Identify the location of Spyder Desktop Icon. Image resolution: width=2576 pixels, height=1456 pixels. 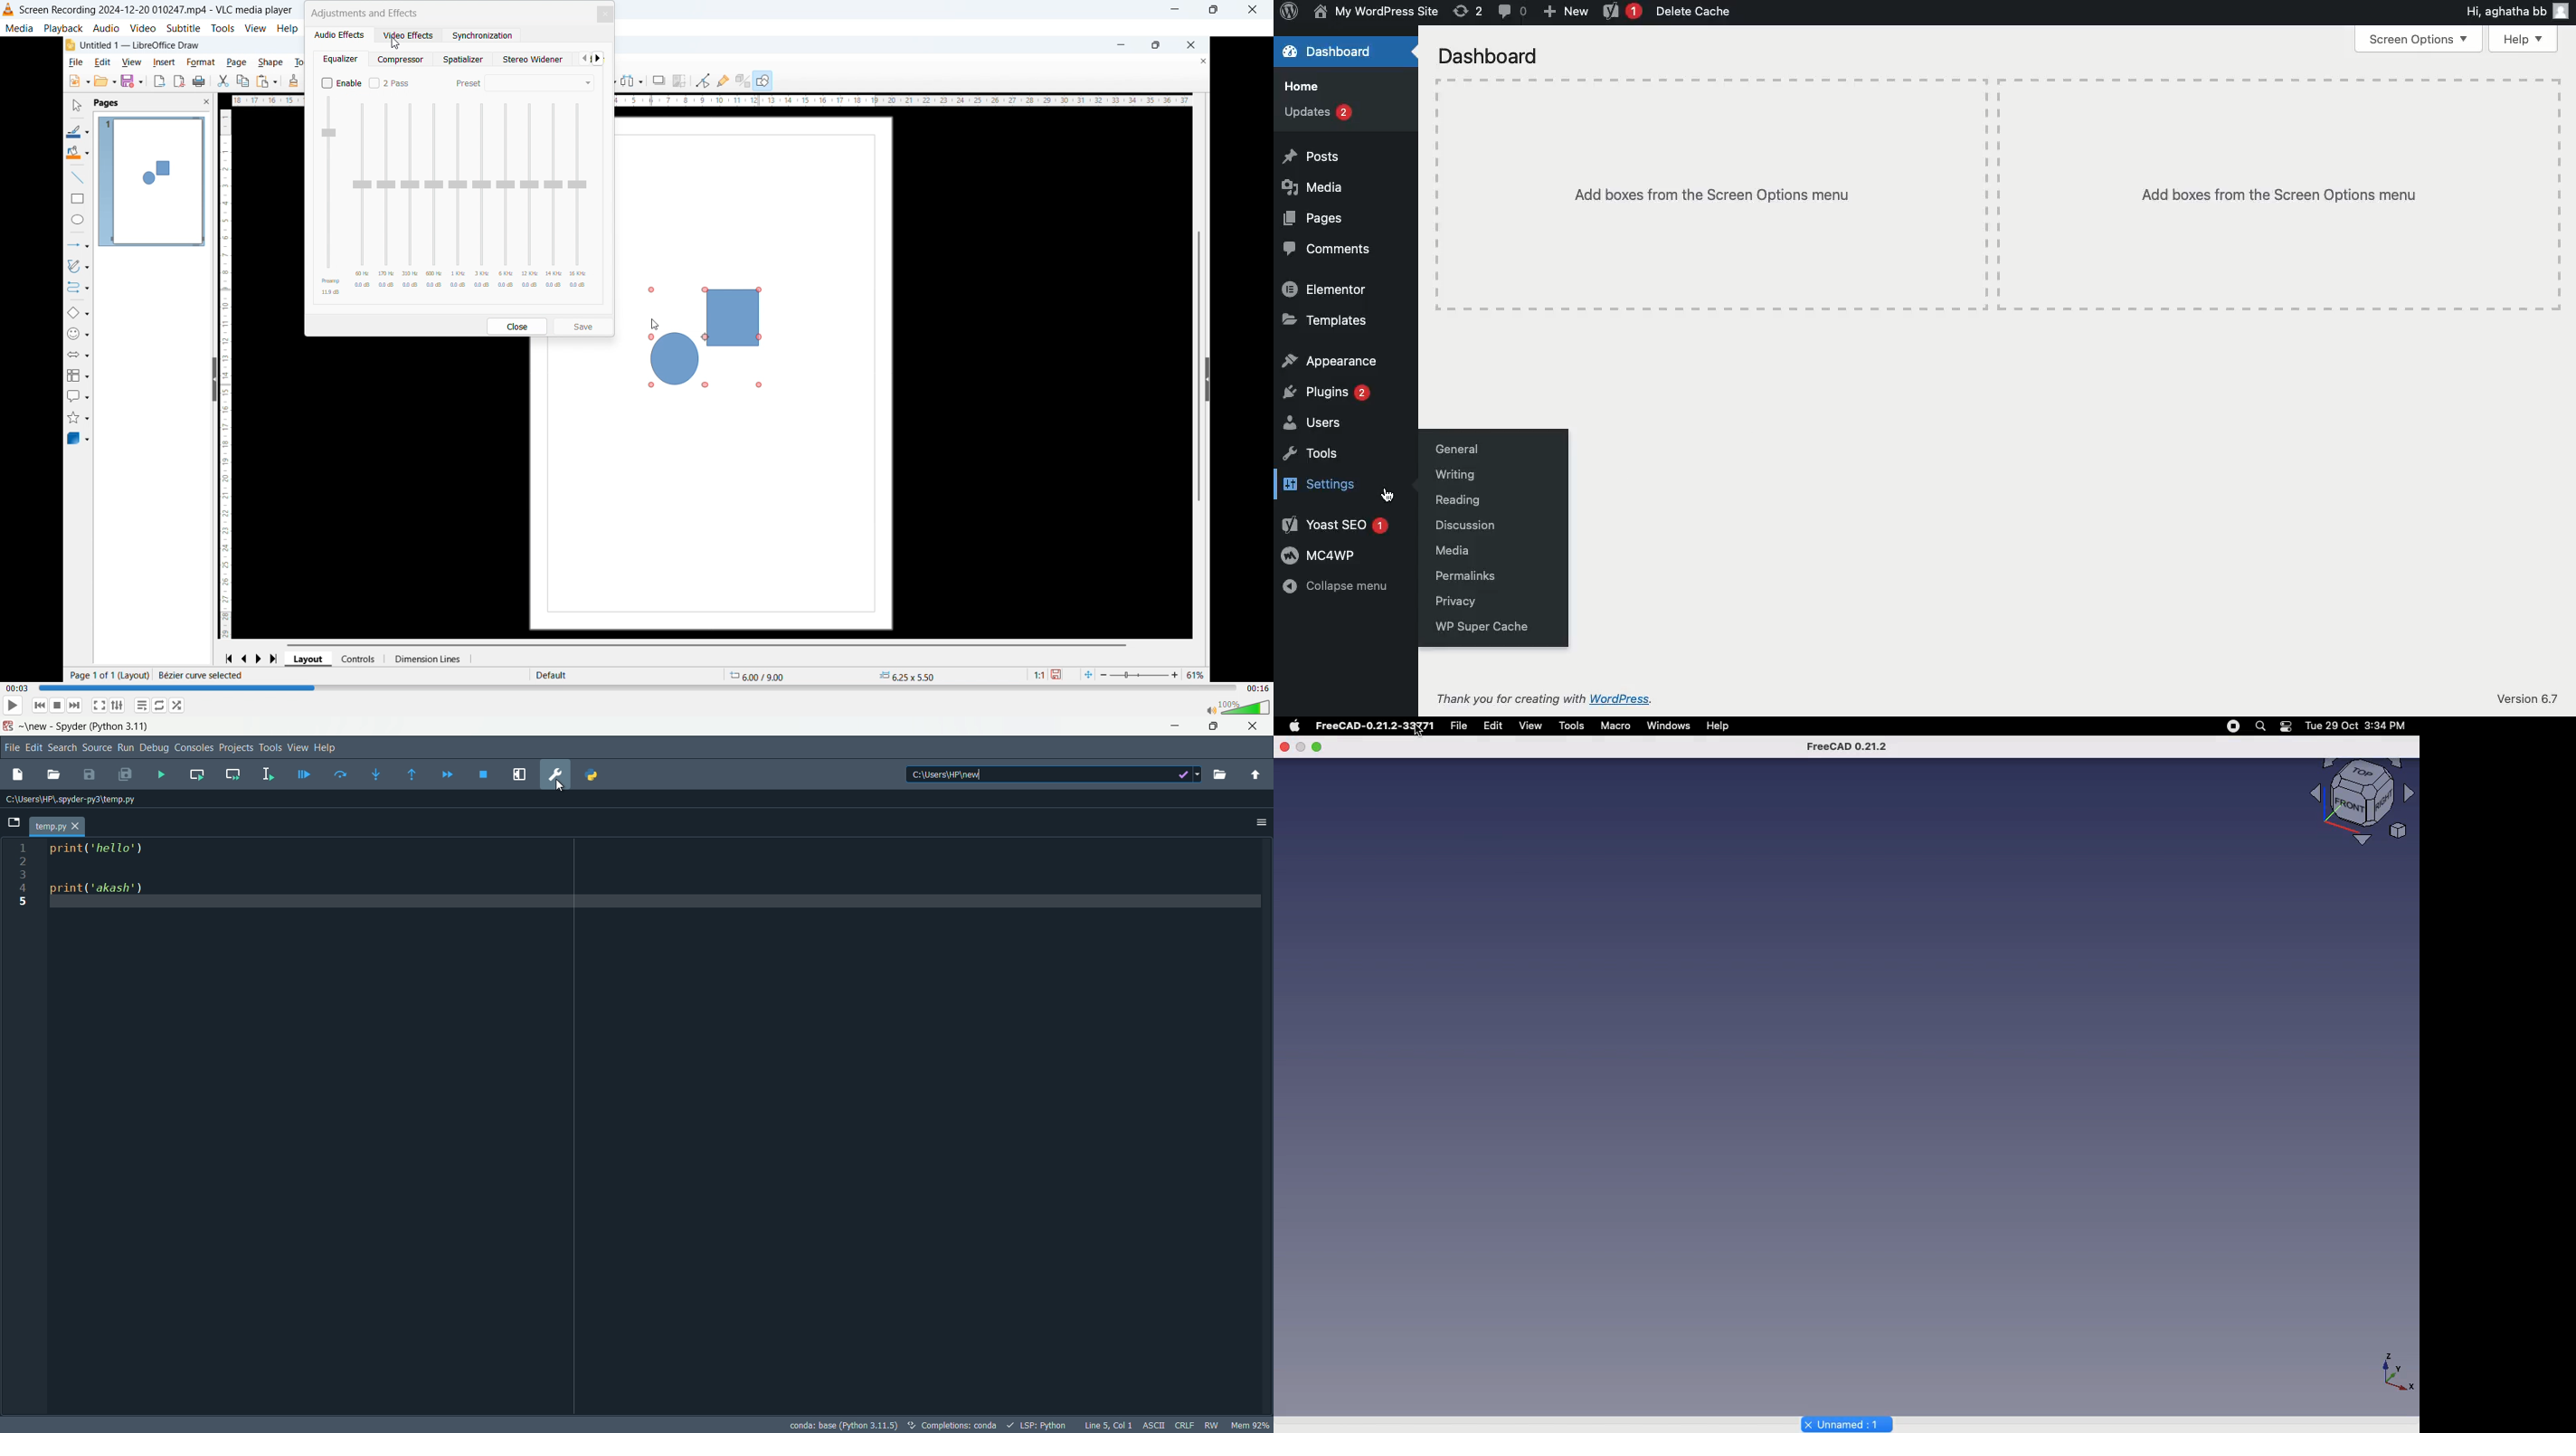
(9, 727).